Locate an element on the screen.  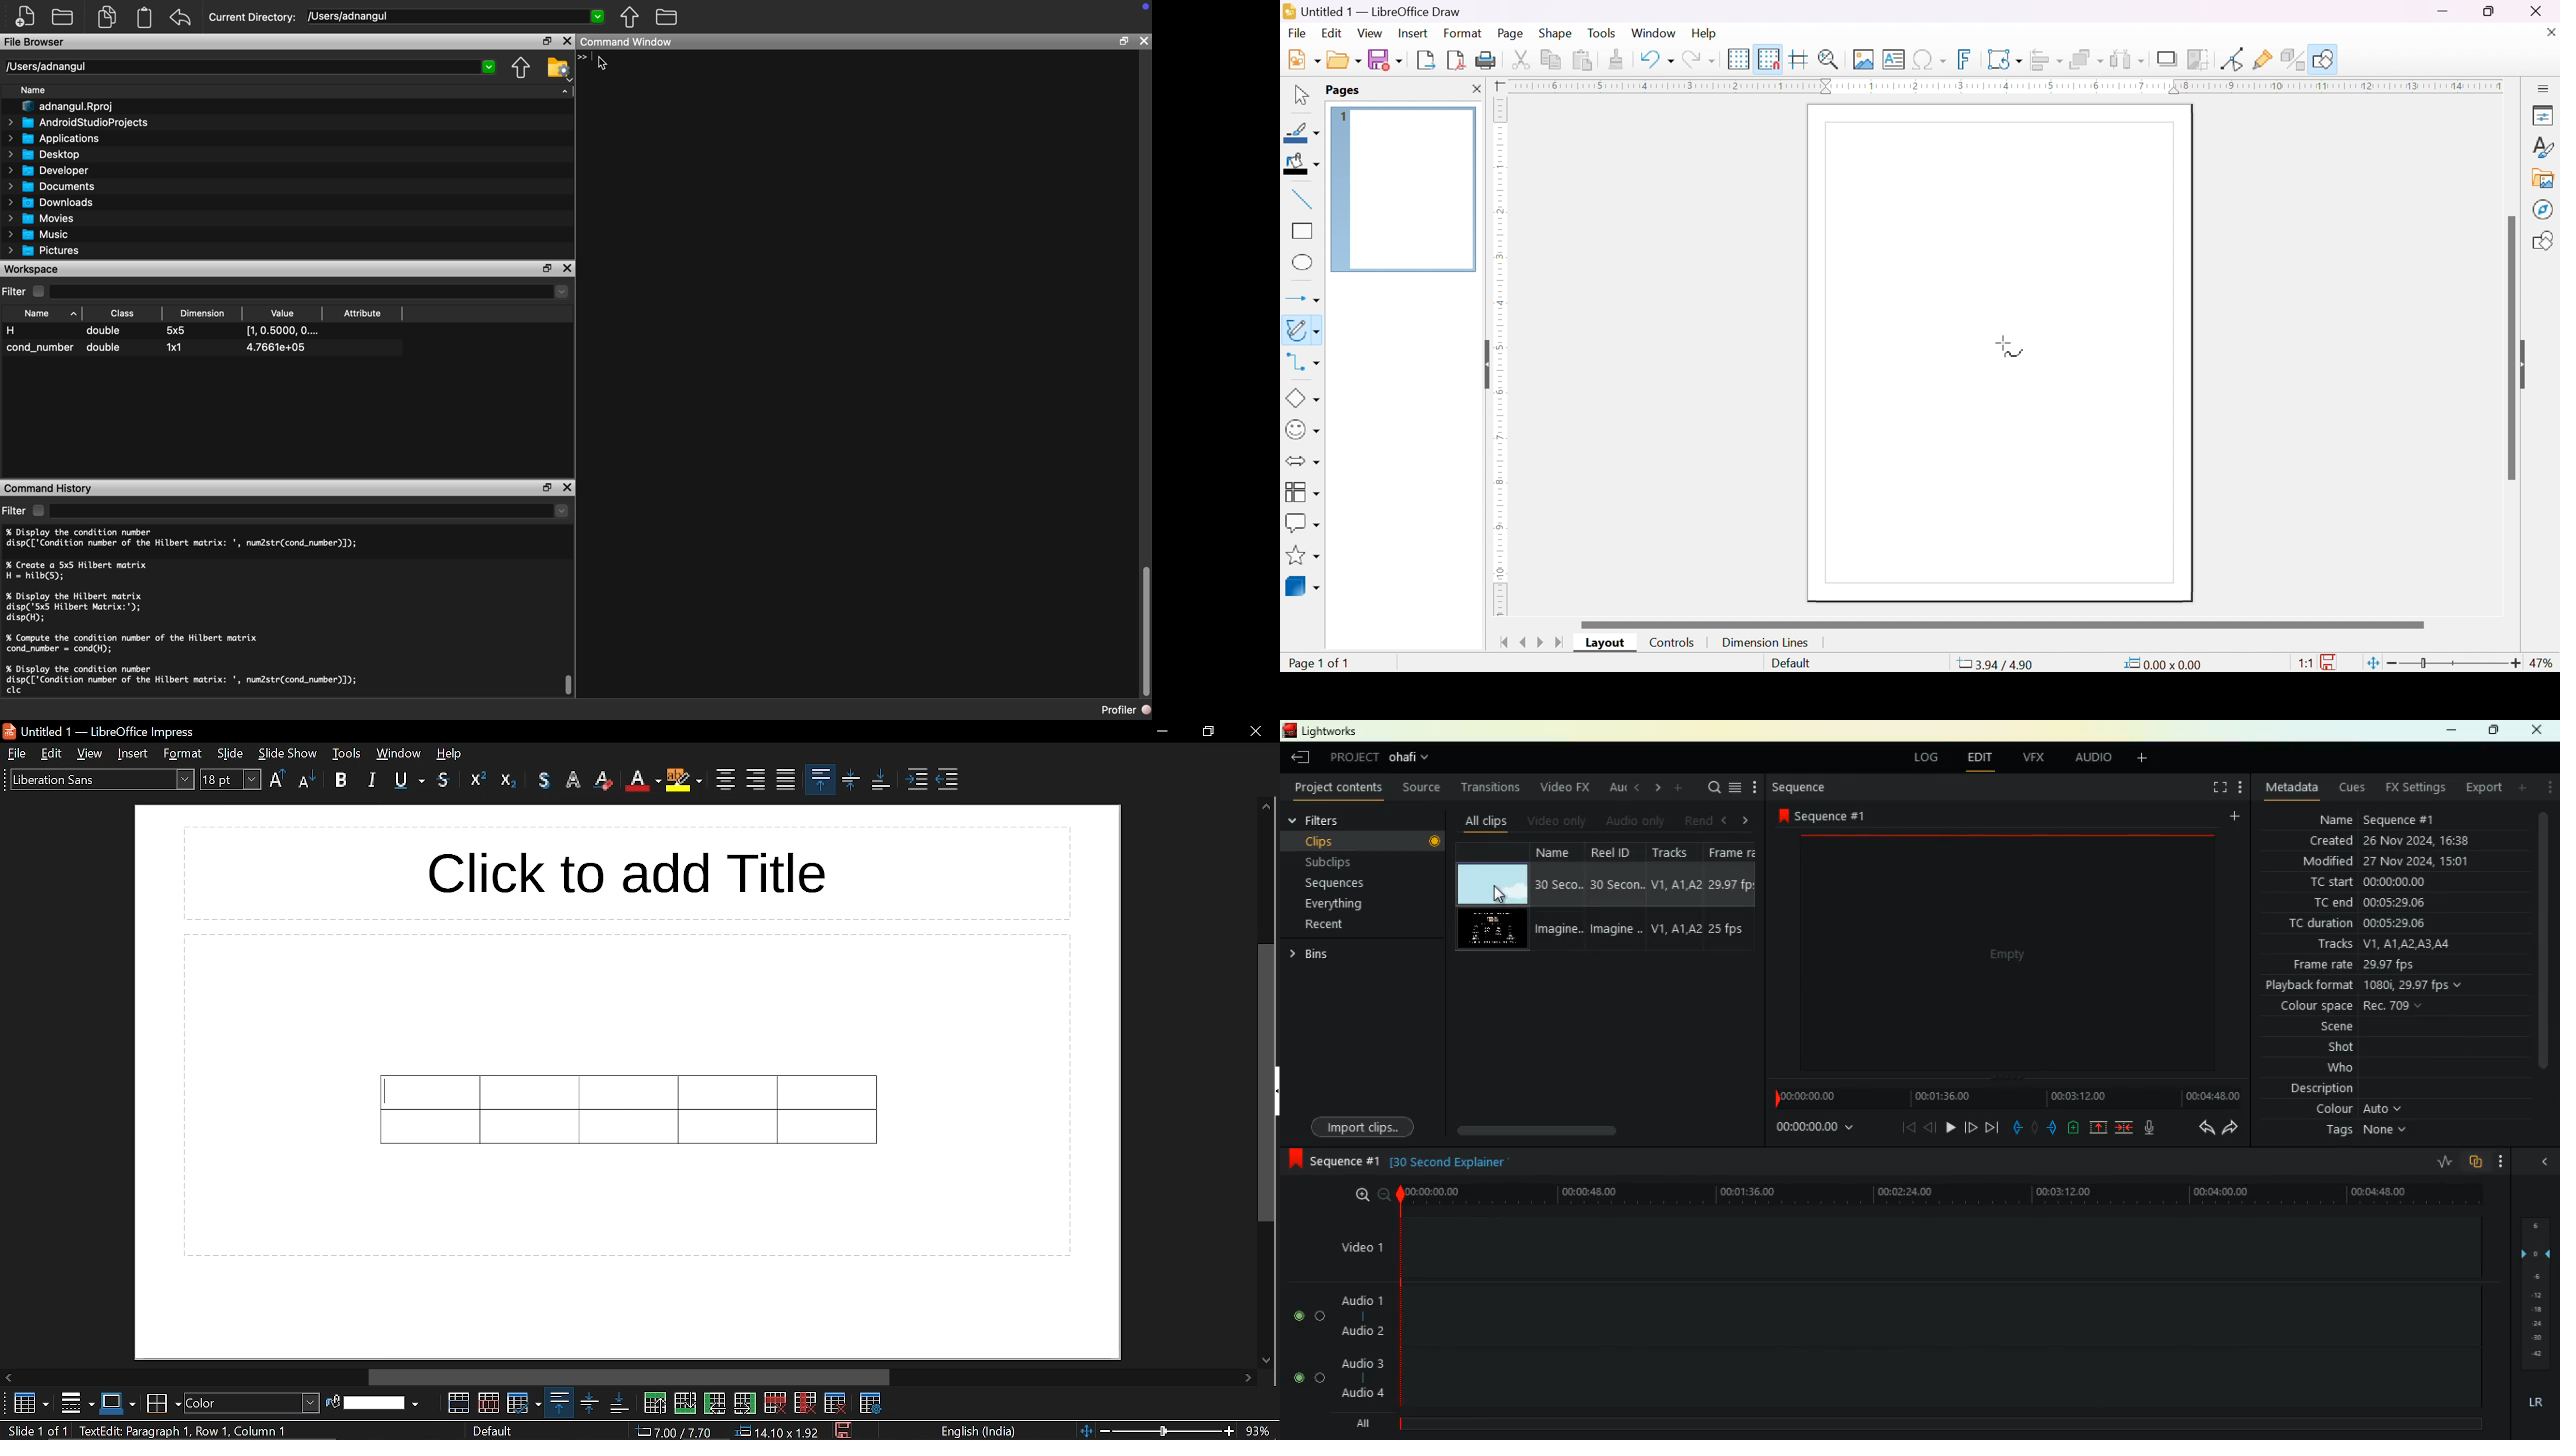
language is located at coordinates (974, 1430).